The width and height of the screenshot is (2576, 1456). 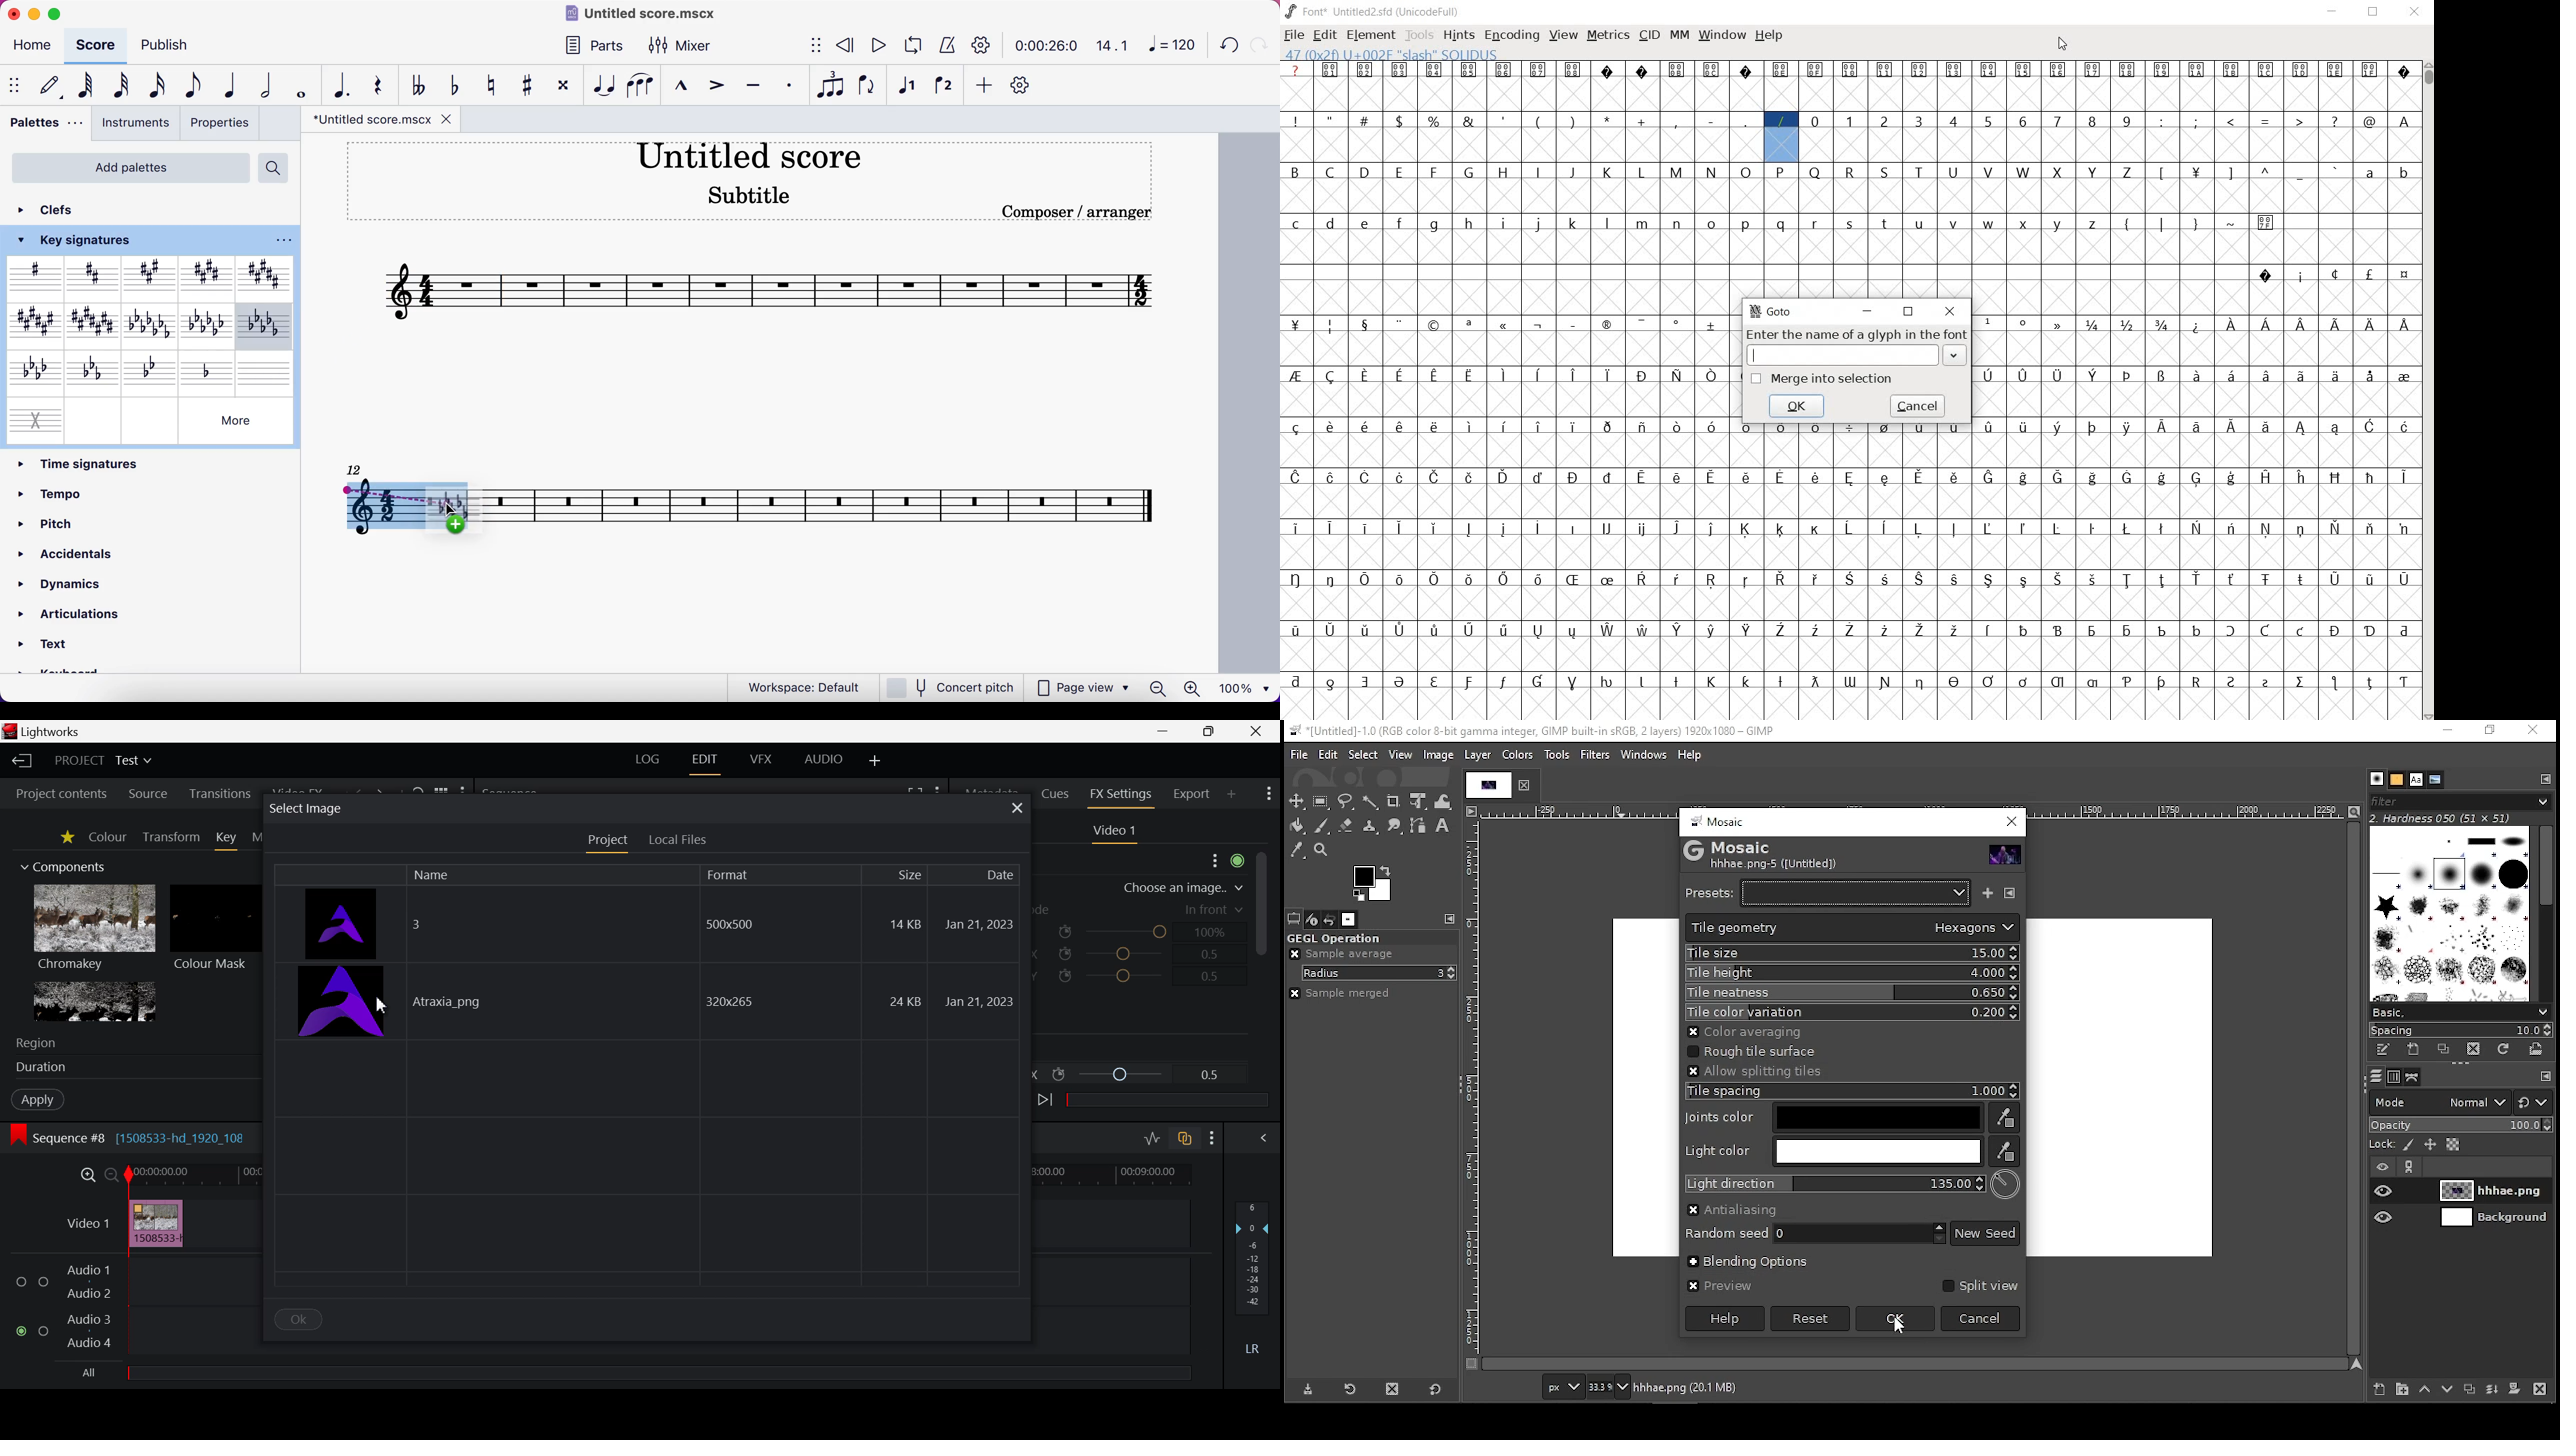 What do you see at coordinates (1642, 122) in the screenshot?
I see `glyph` at bounding box center [1642, 122].